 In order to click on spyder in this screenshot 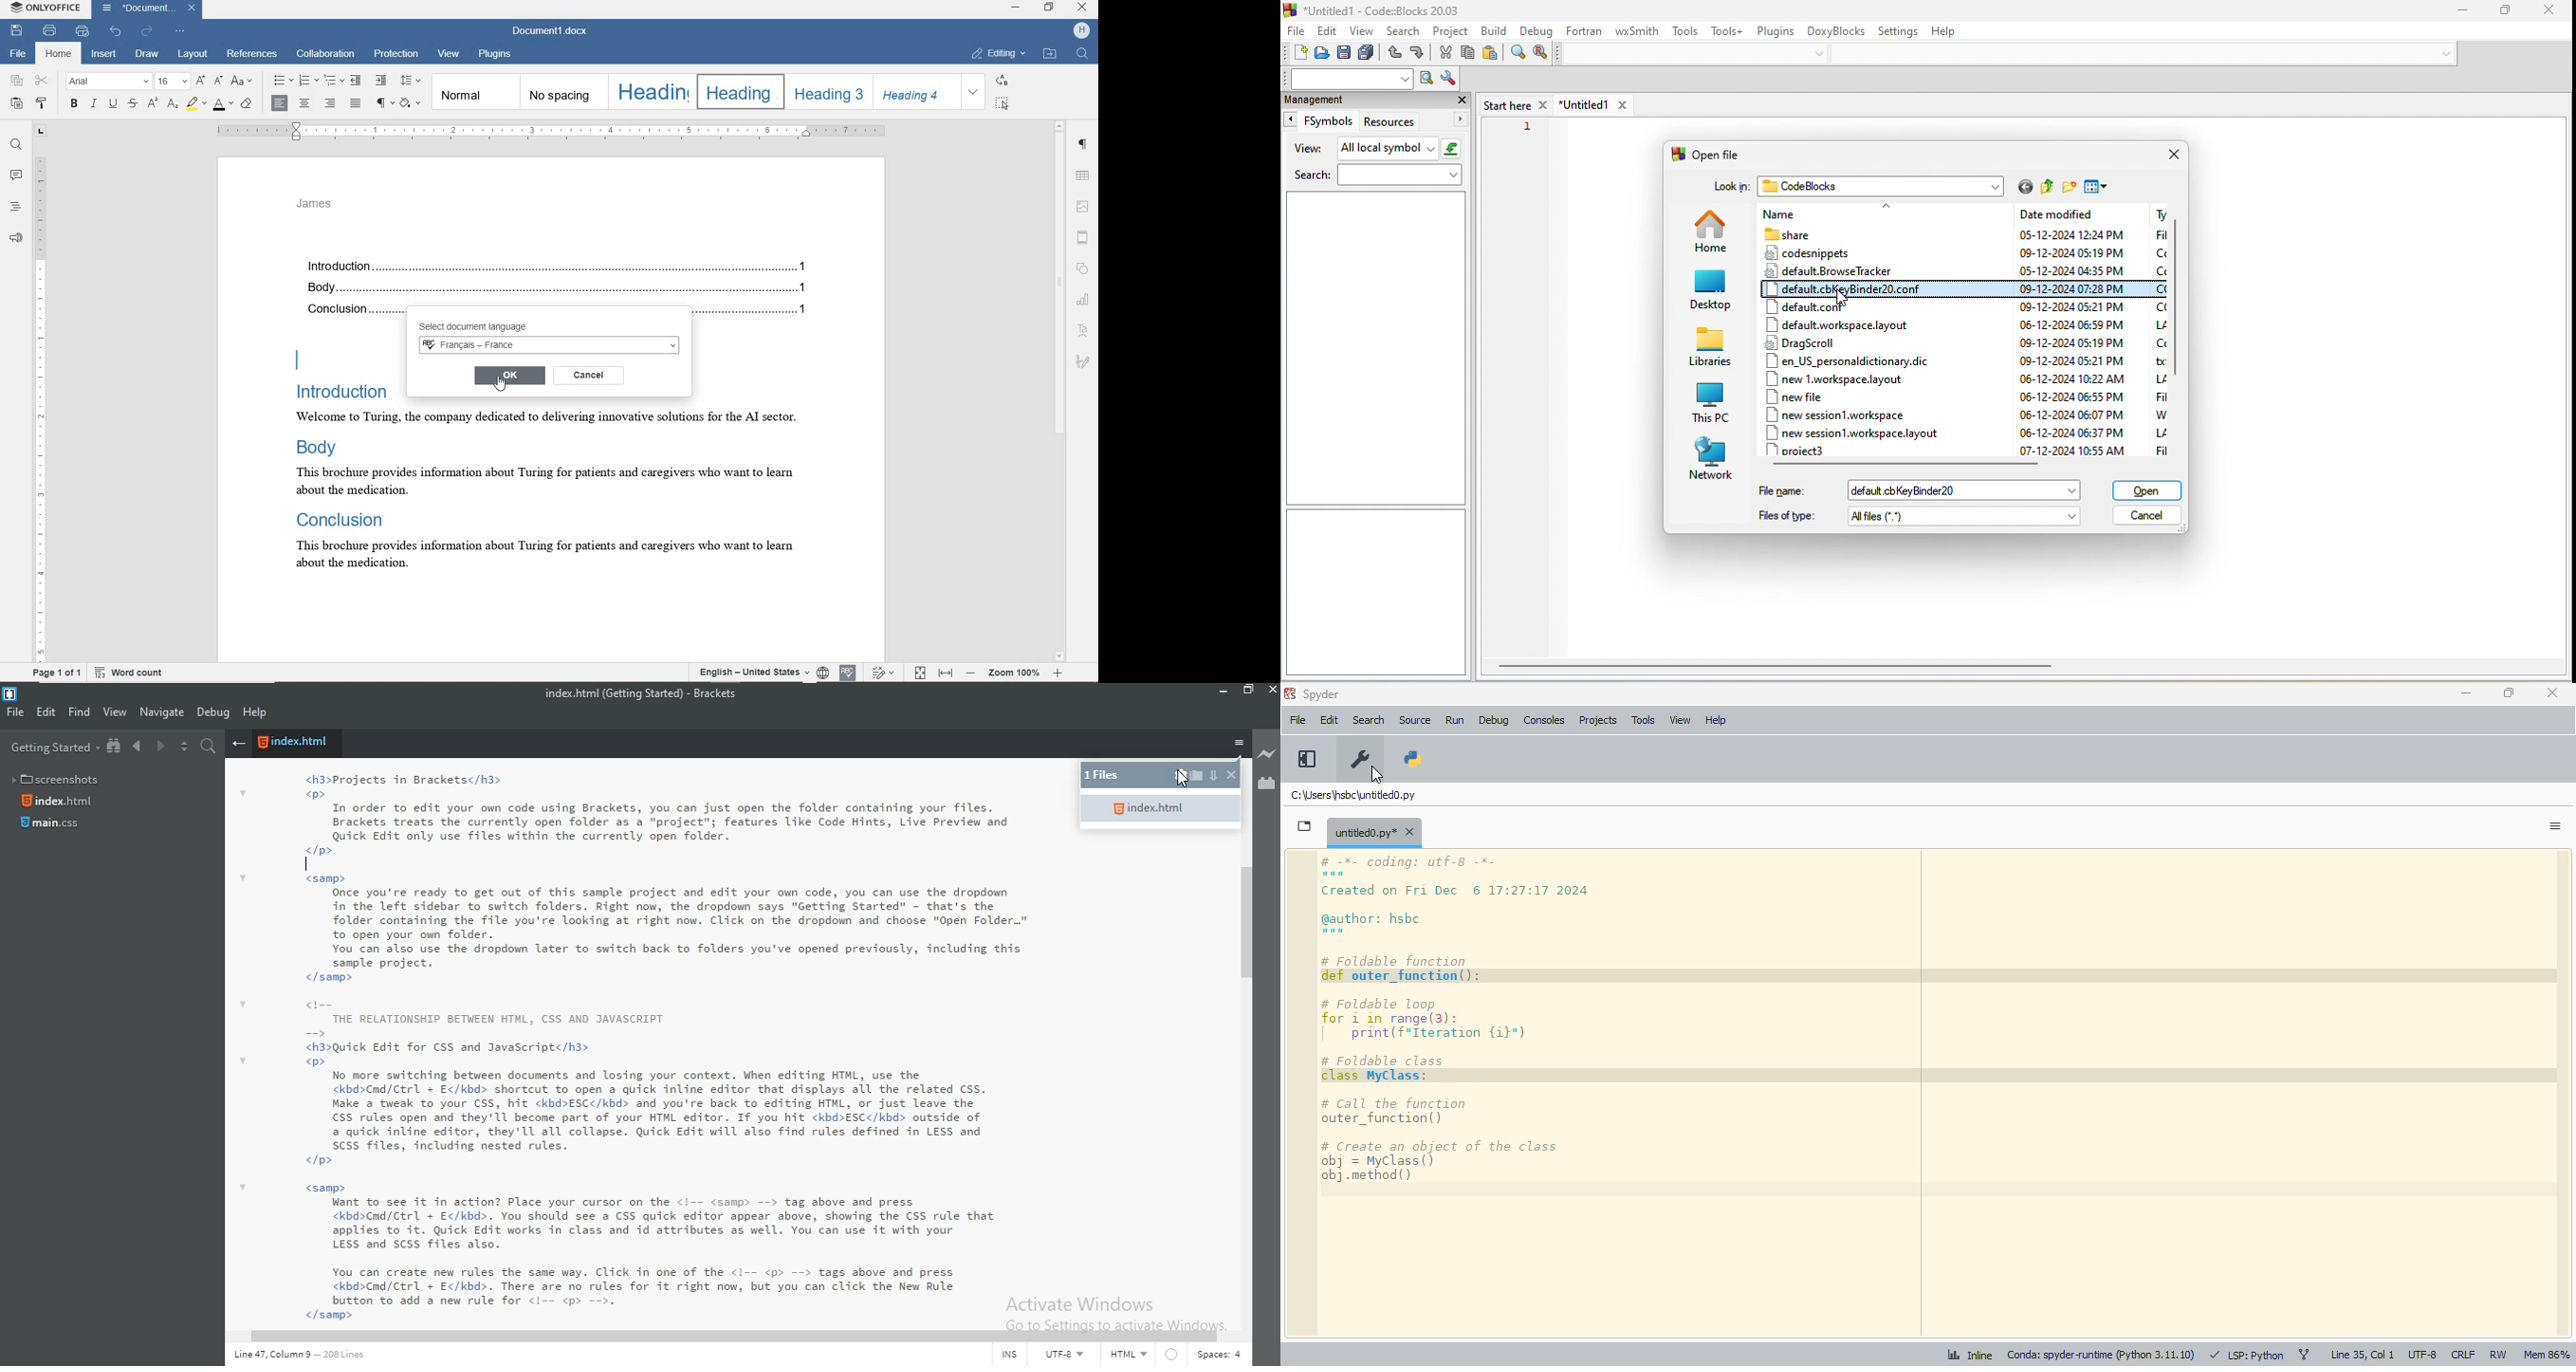, I will do `click(1321, 694)`.